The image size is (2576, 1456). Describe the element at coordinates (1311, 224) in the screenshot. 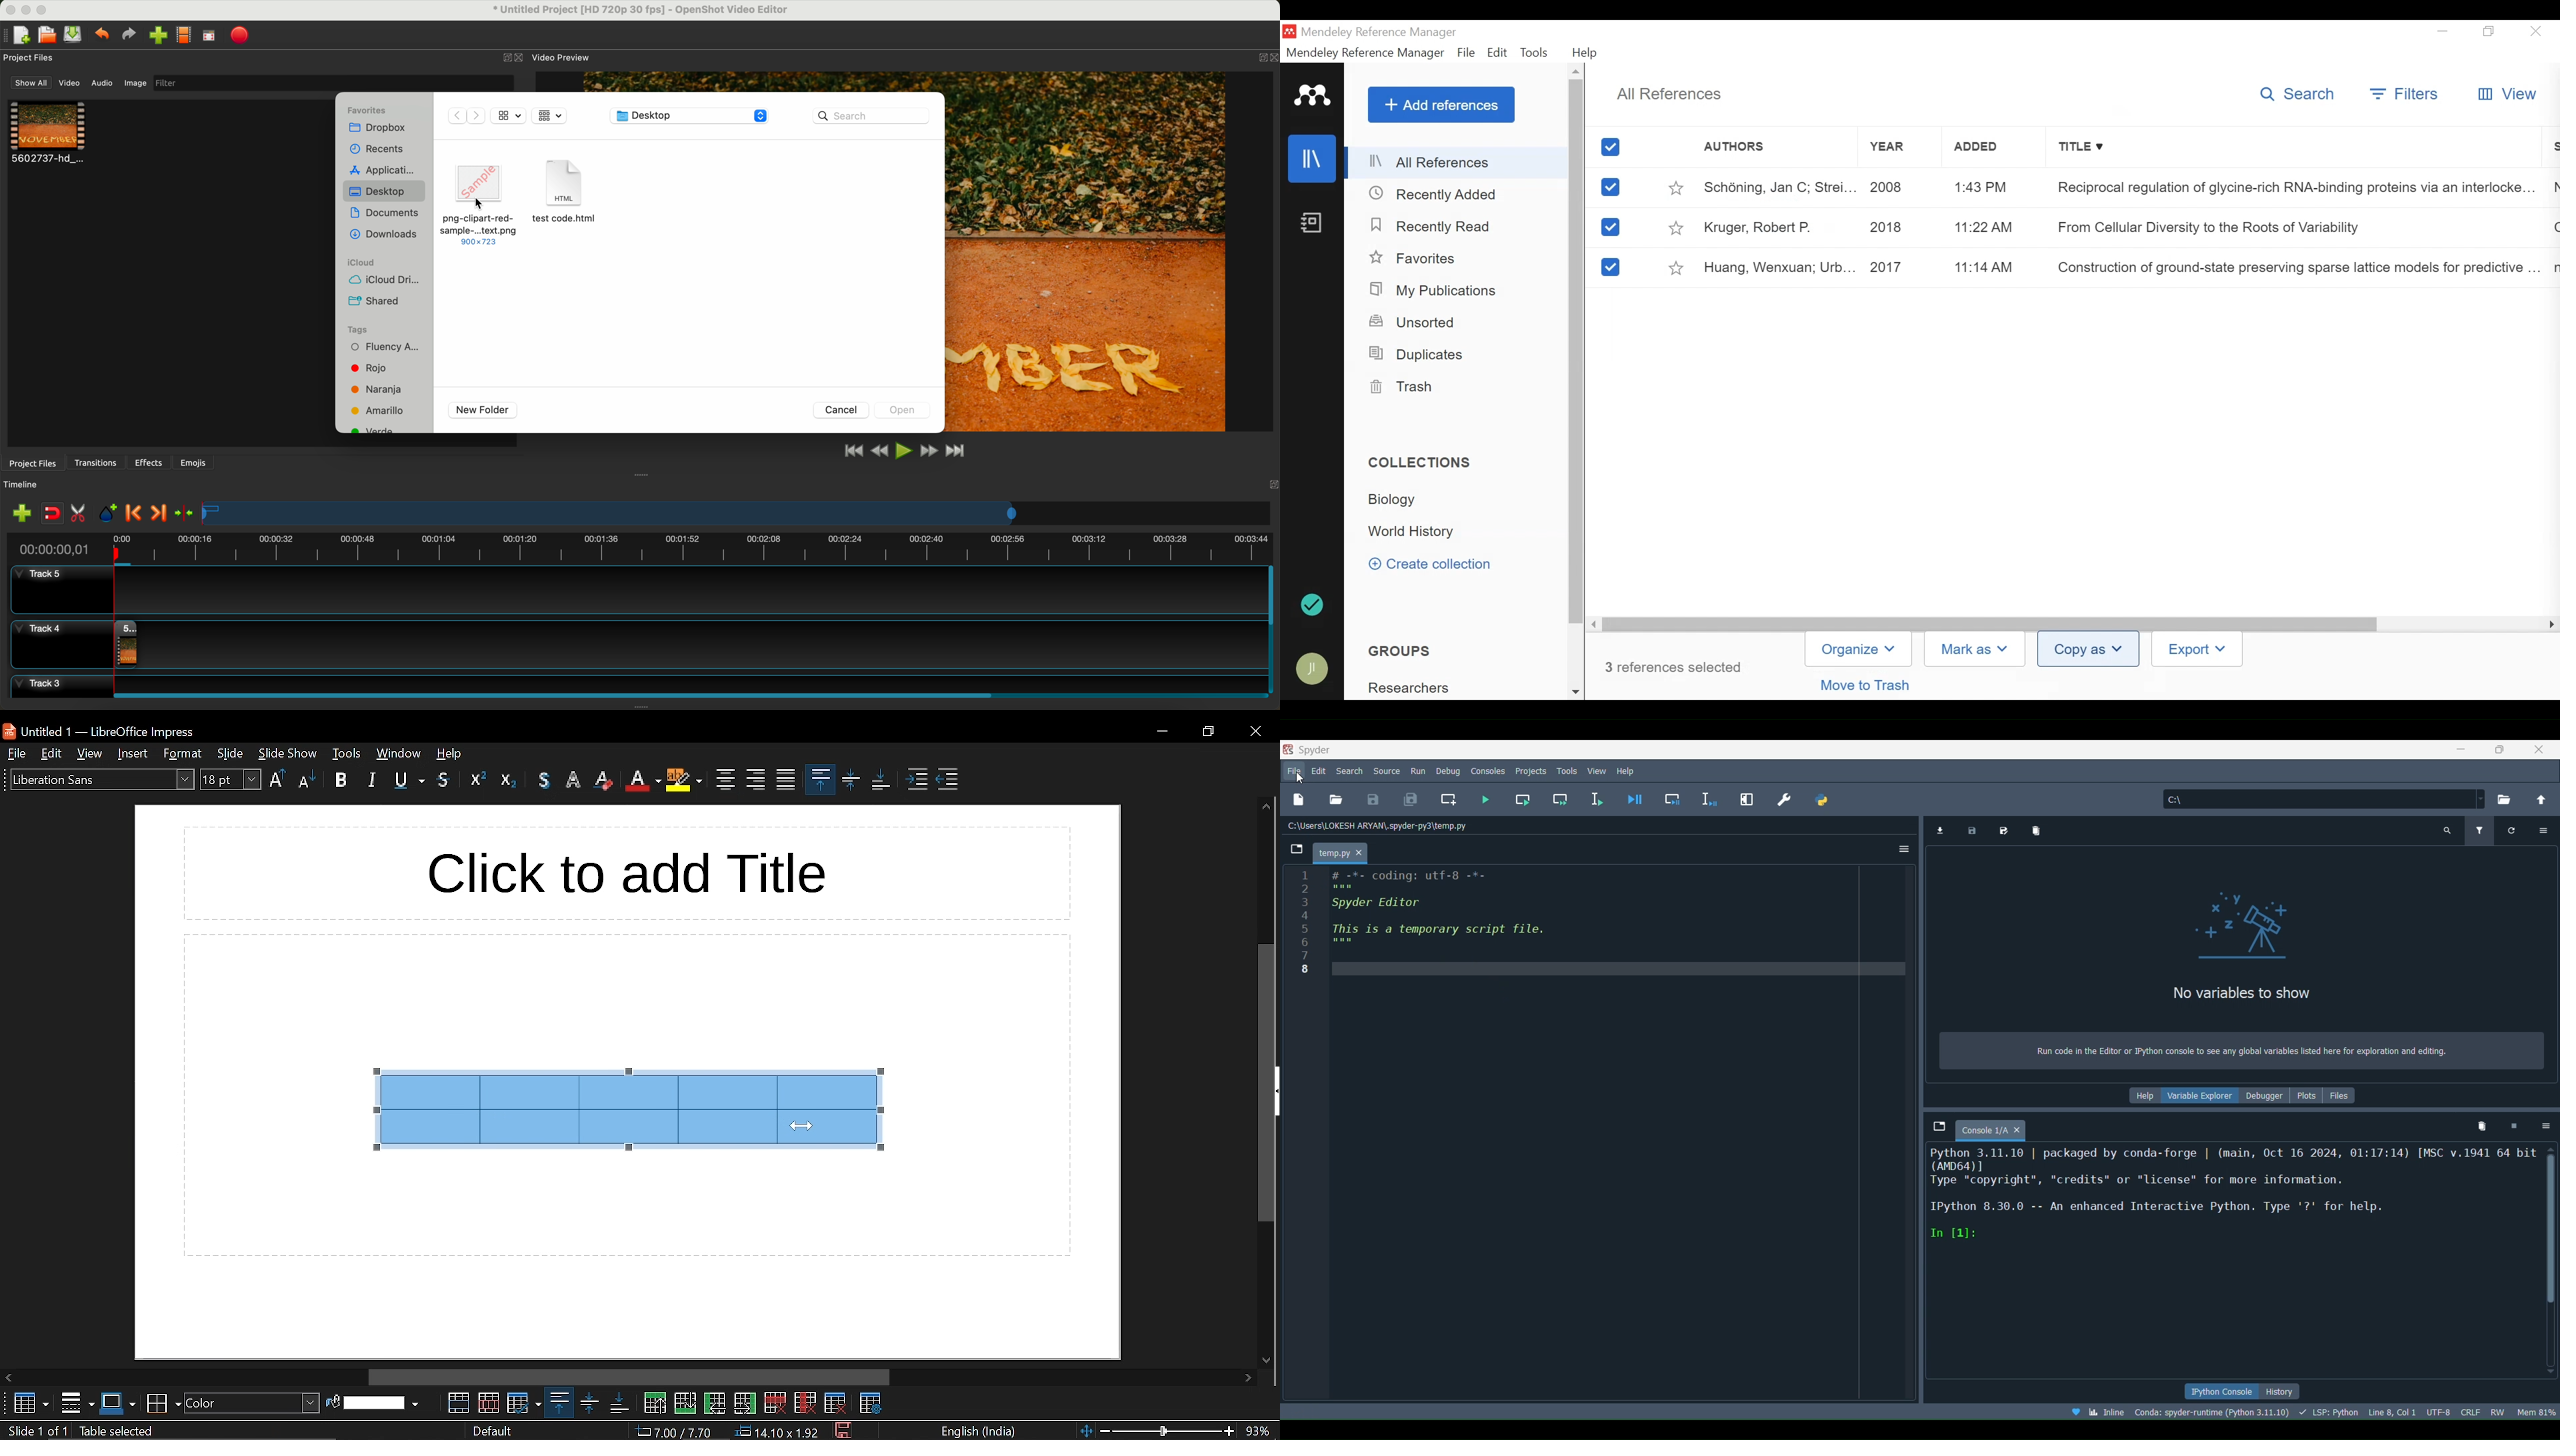

I see `Notebook` at that location.